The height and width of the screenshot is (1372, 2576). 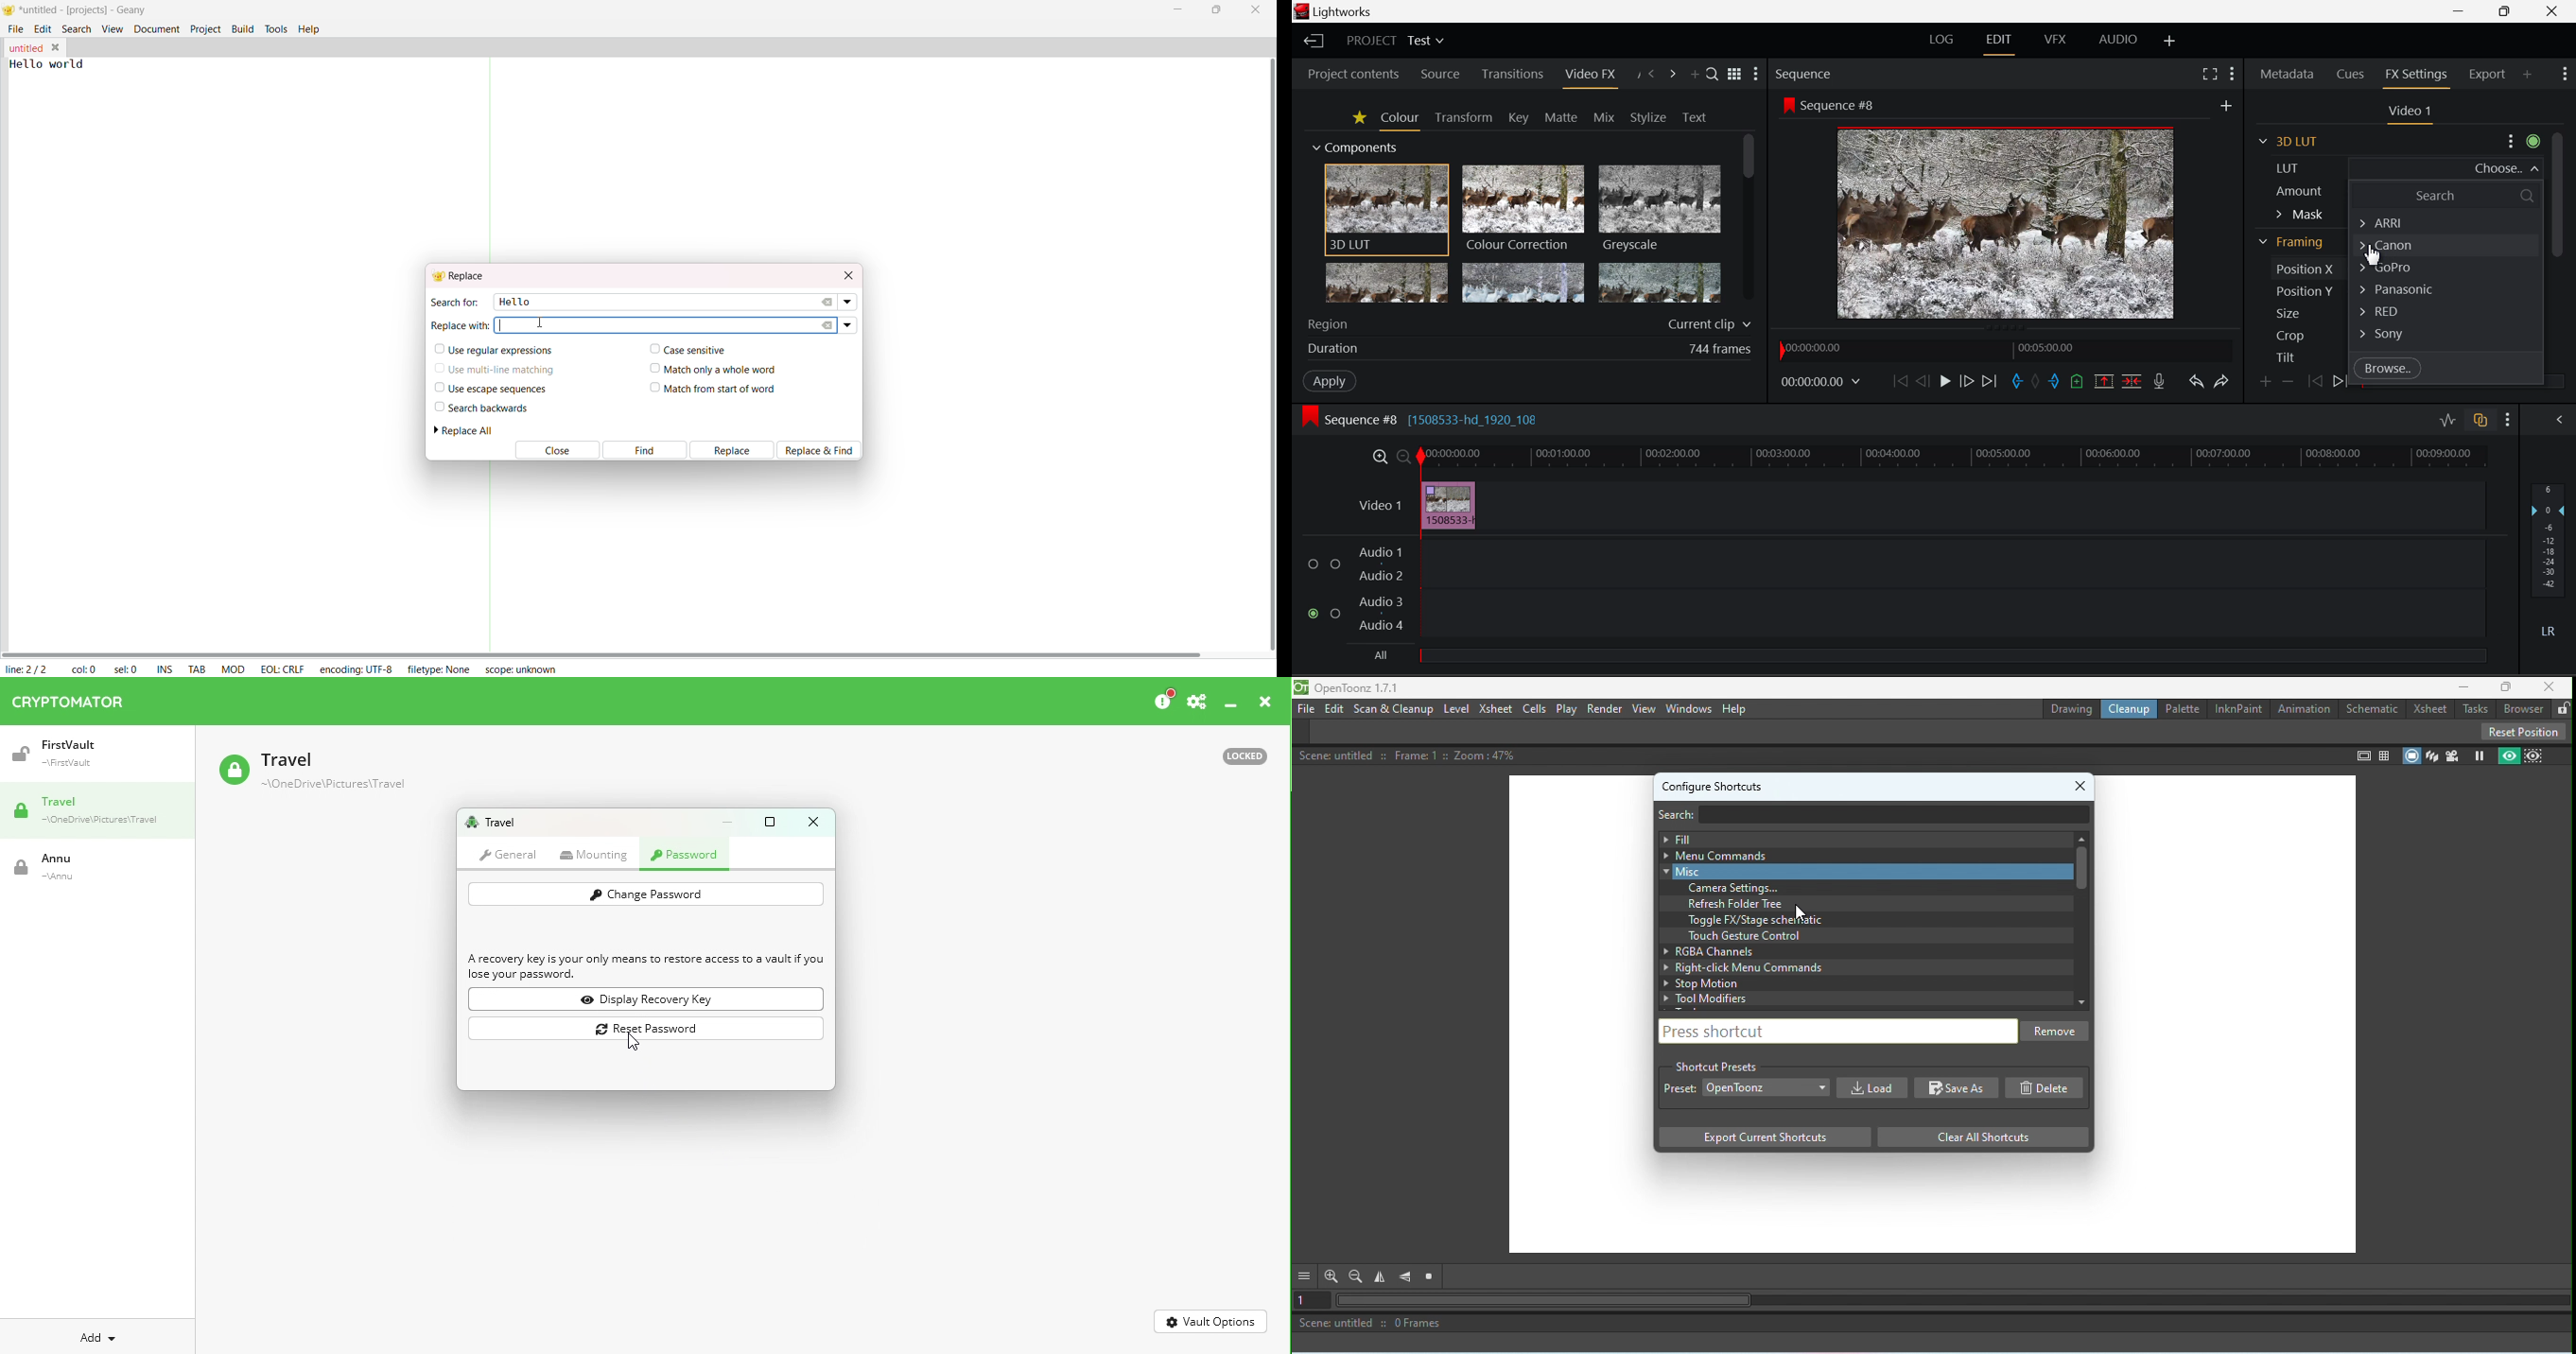 I want to click on Show Settings, so click(x=1757, y=74).